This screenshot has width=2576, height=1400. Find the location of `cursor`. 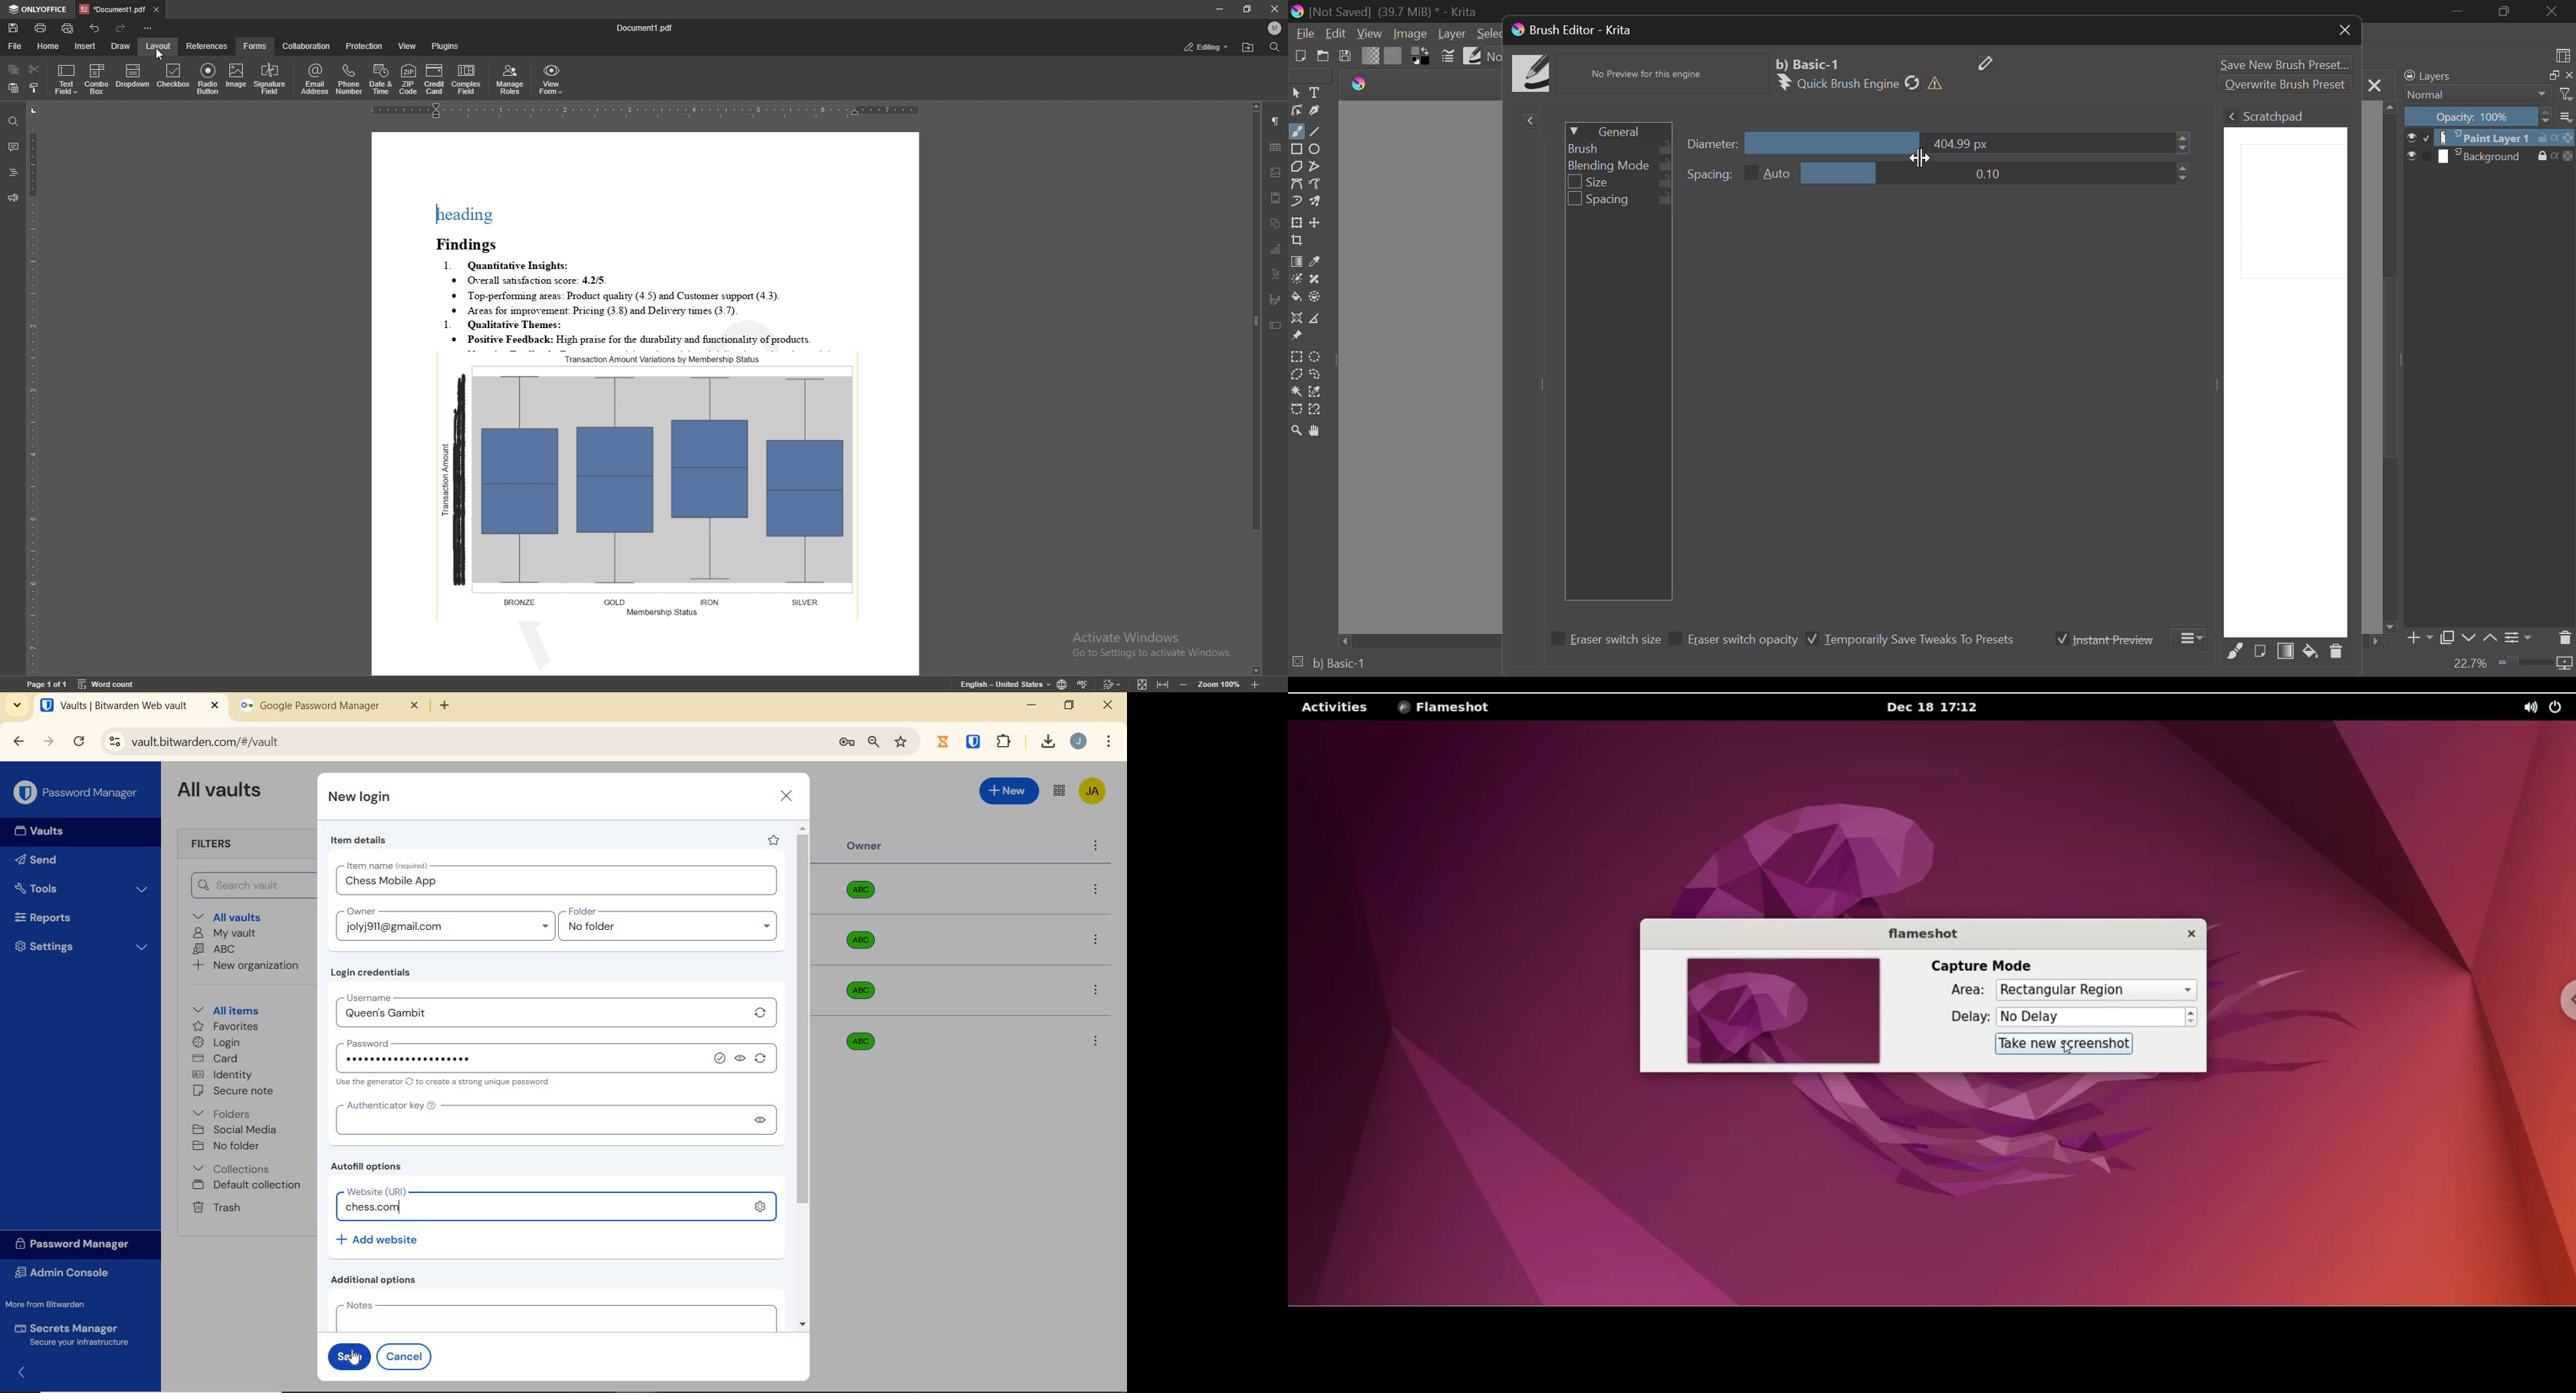

cursor is located at coordinates (354, 1358).